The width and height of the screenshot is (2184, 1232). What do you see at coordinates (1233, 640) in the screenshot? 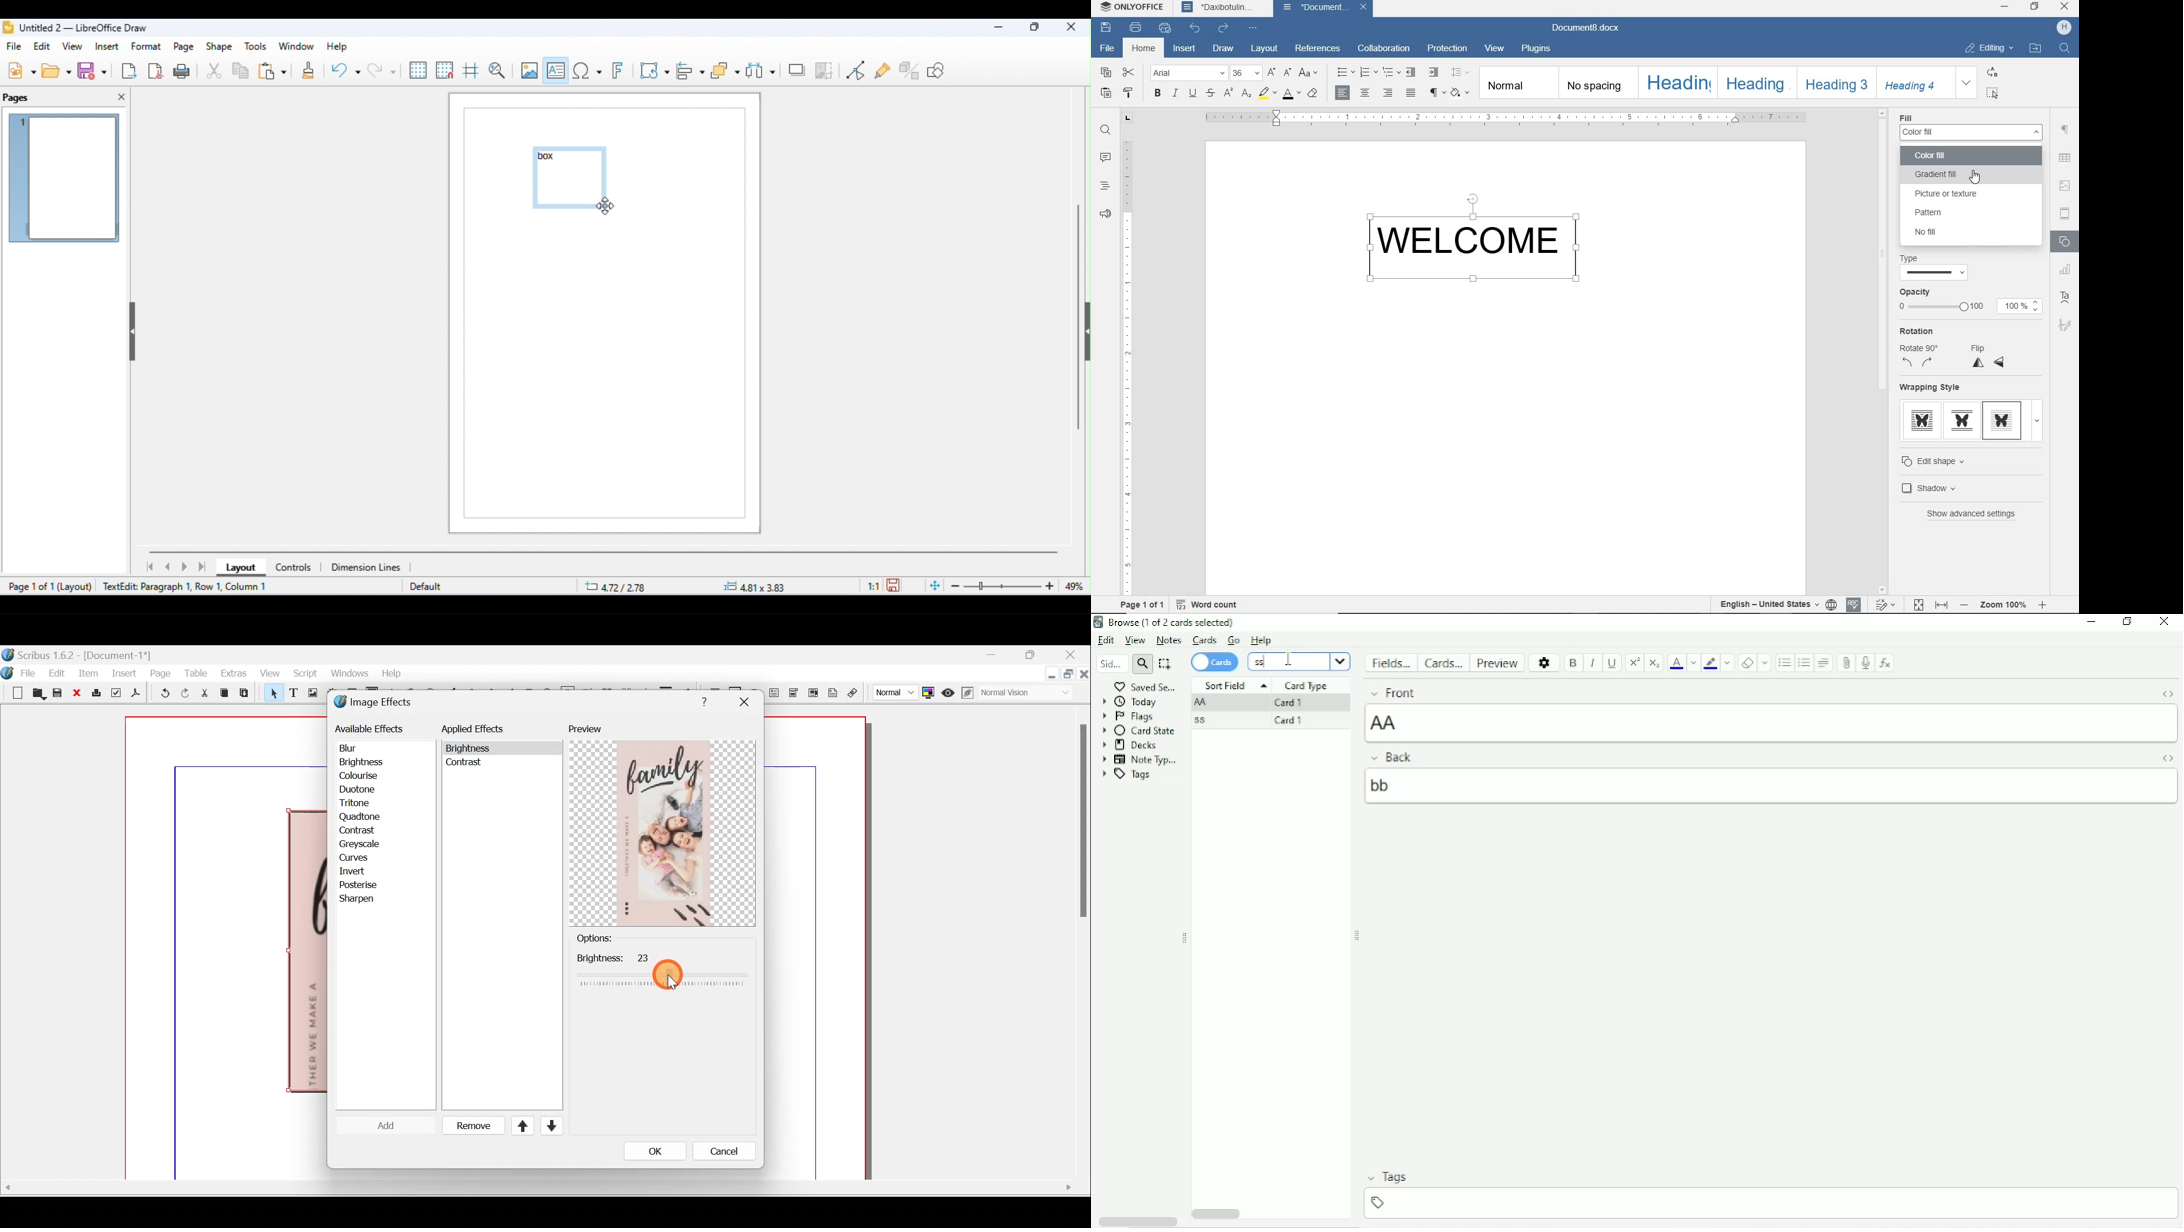
I see `Go` at bounding box center [1233, 640].